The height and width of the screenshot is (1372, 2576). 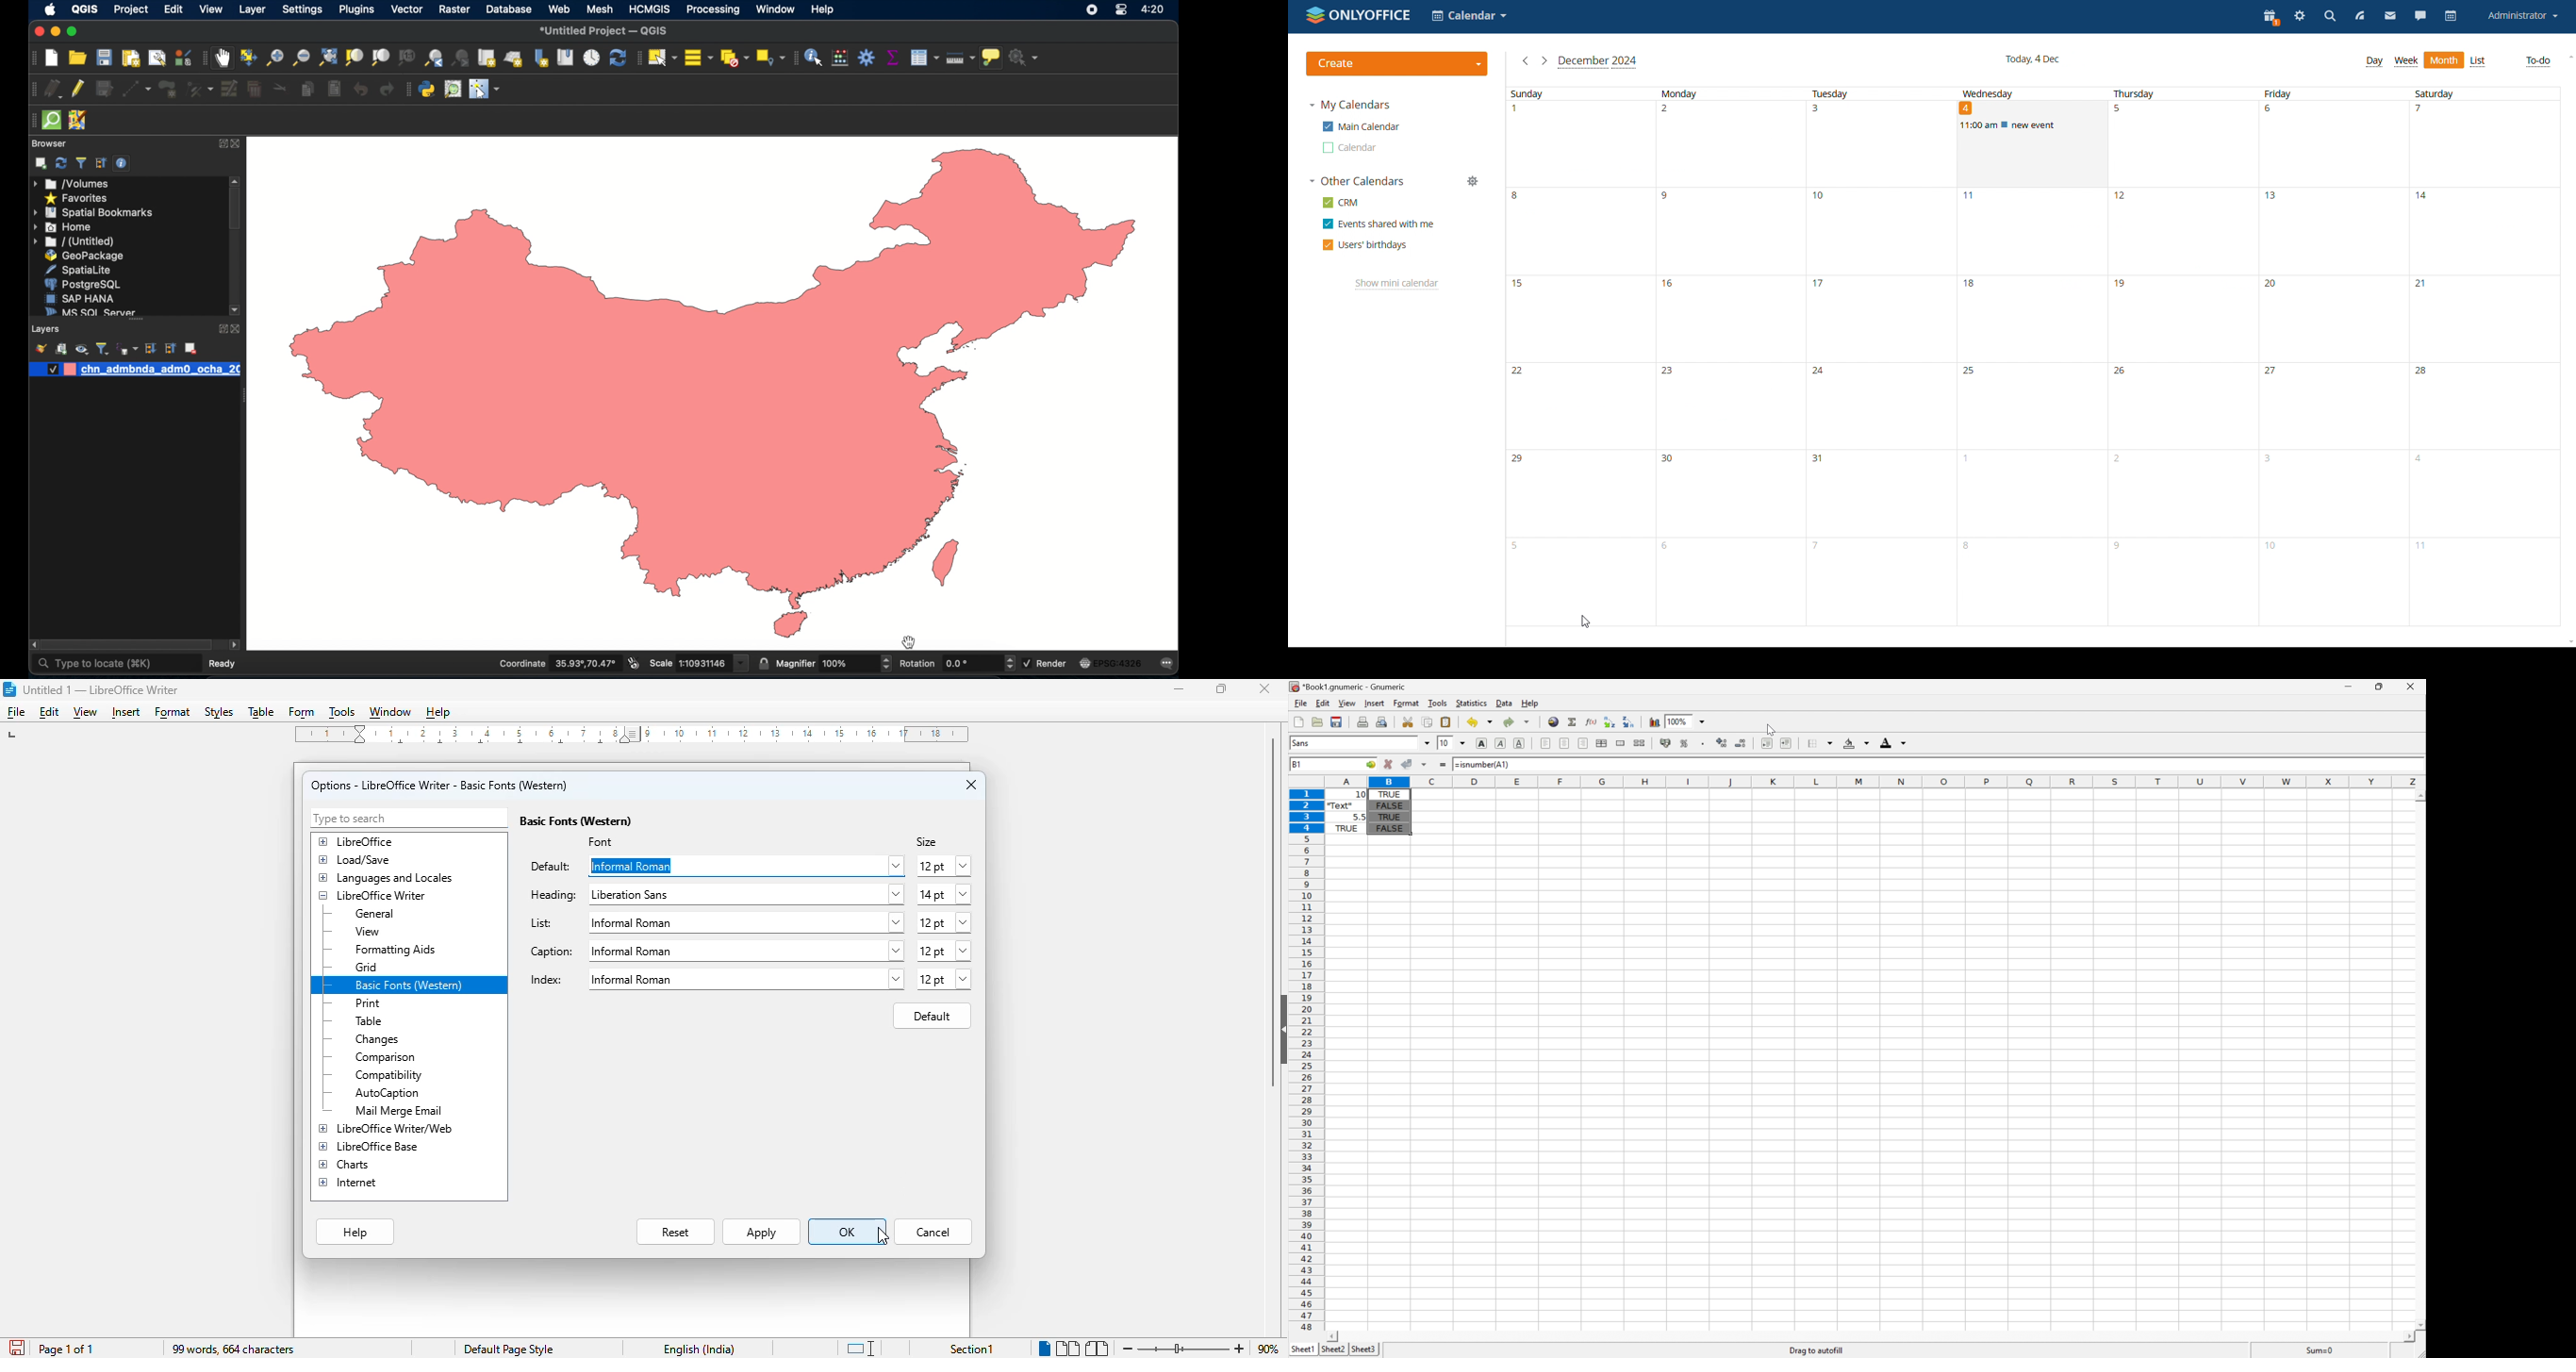 I want to click on select all features, so click(x=698, y=57).